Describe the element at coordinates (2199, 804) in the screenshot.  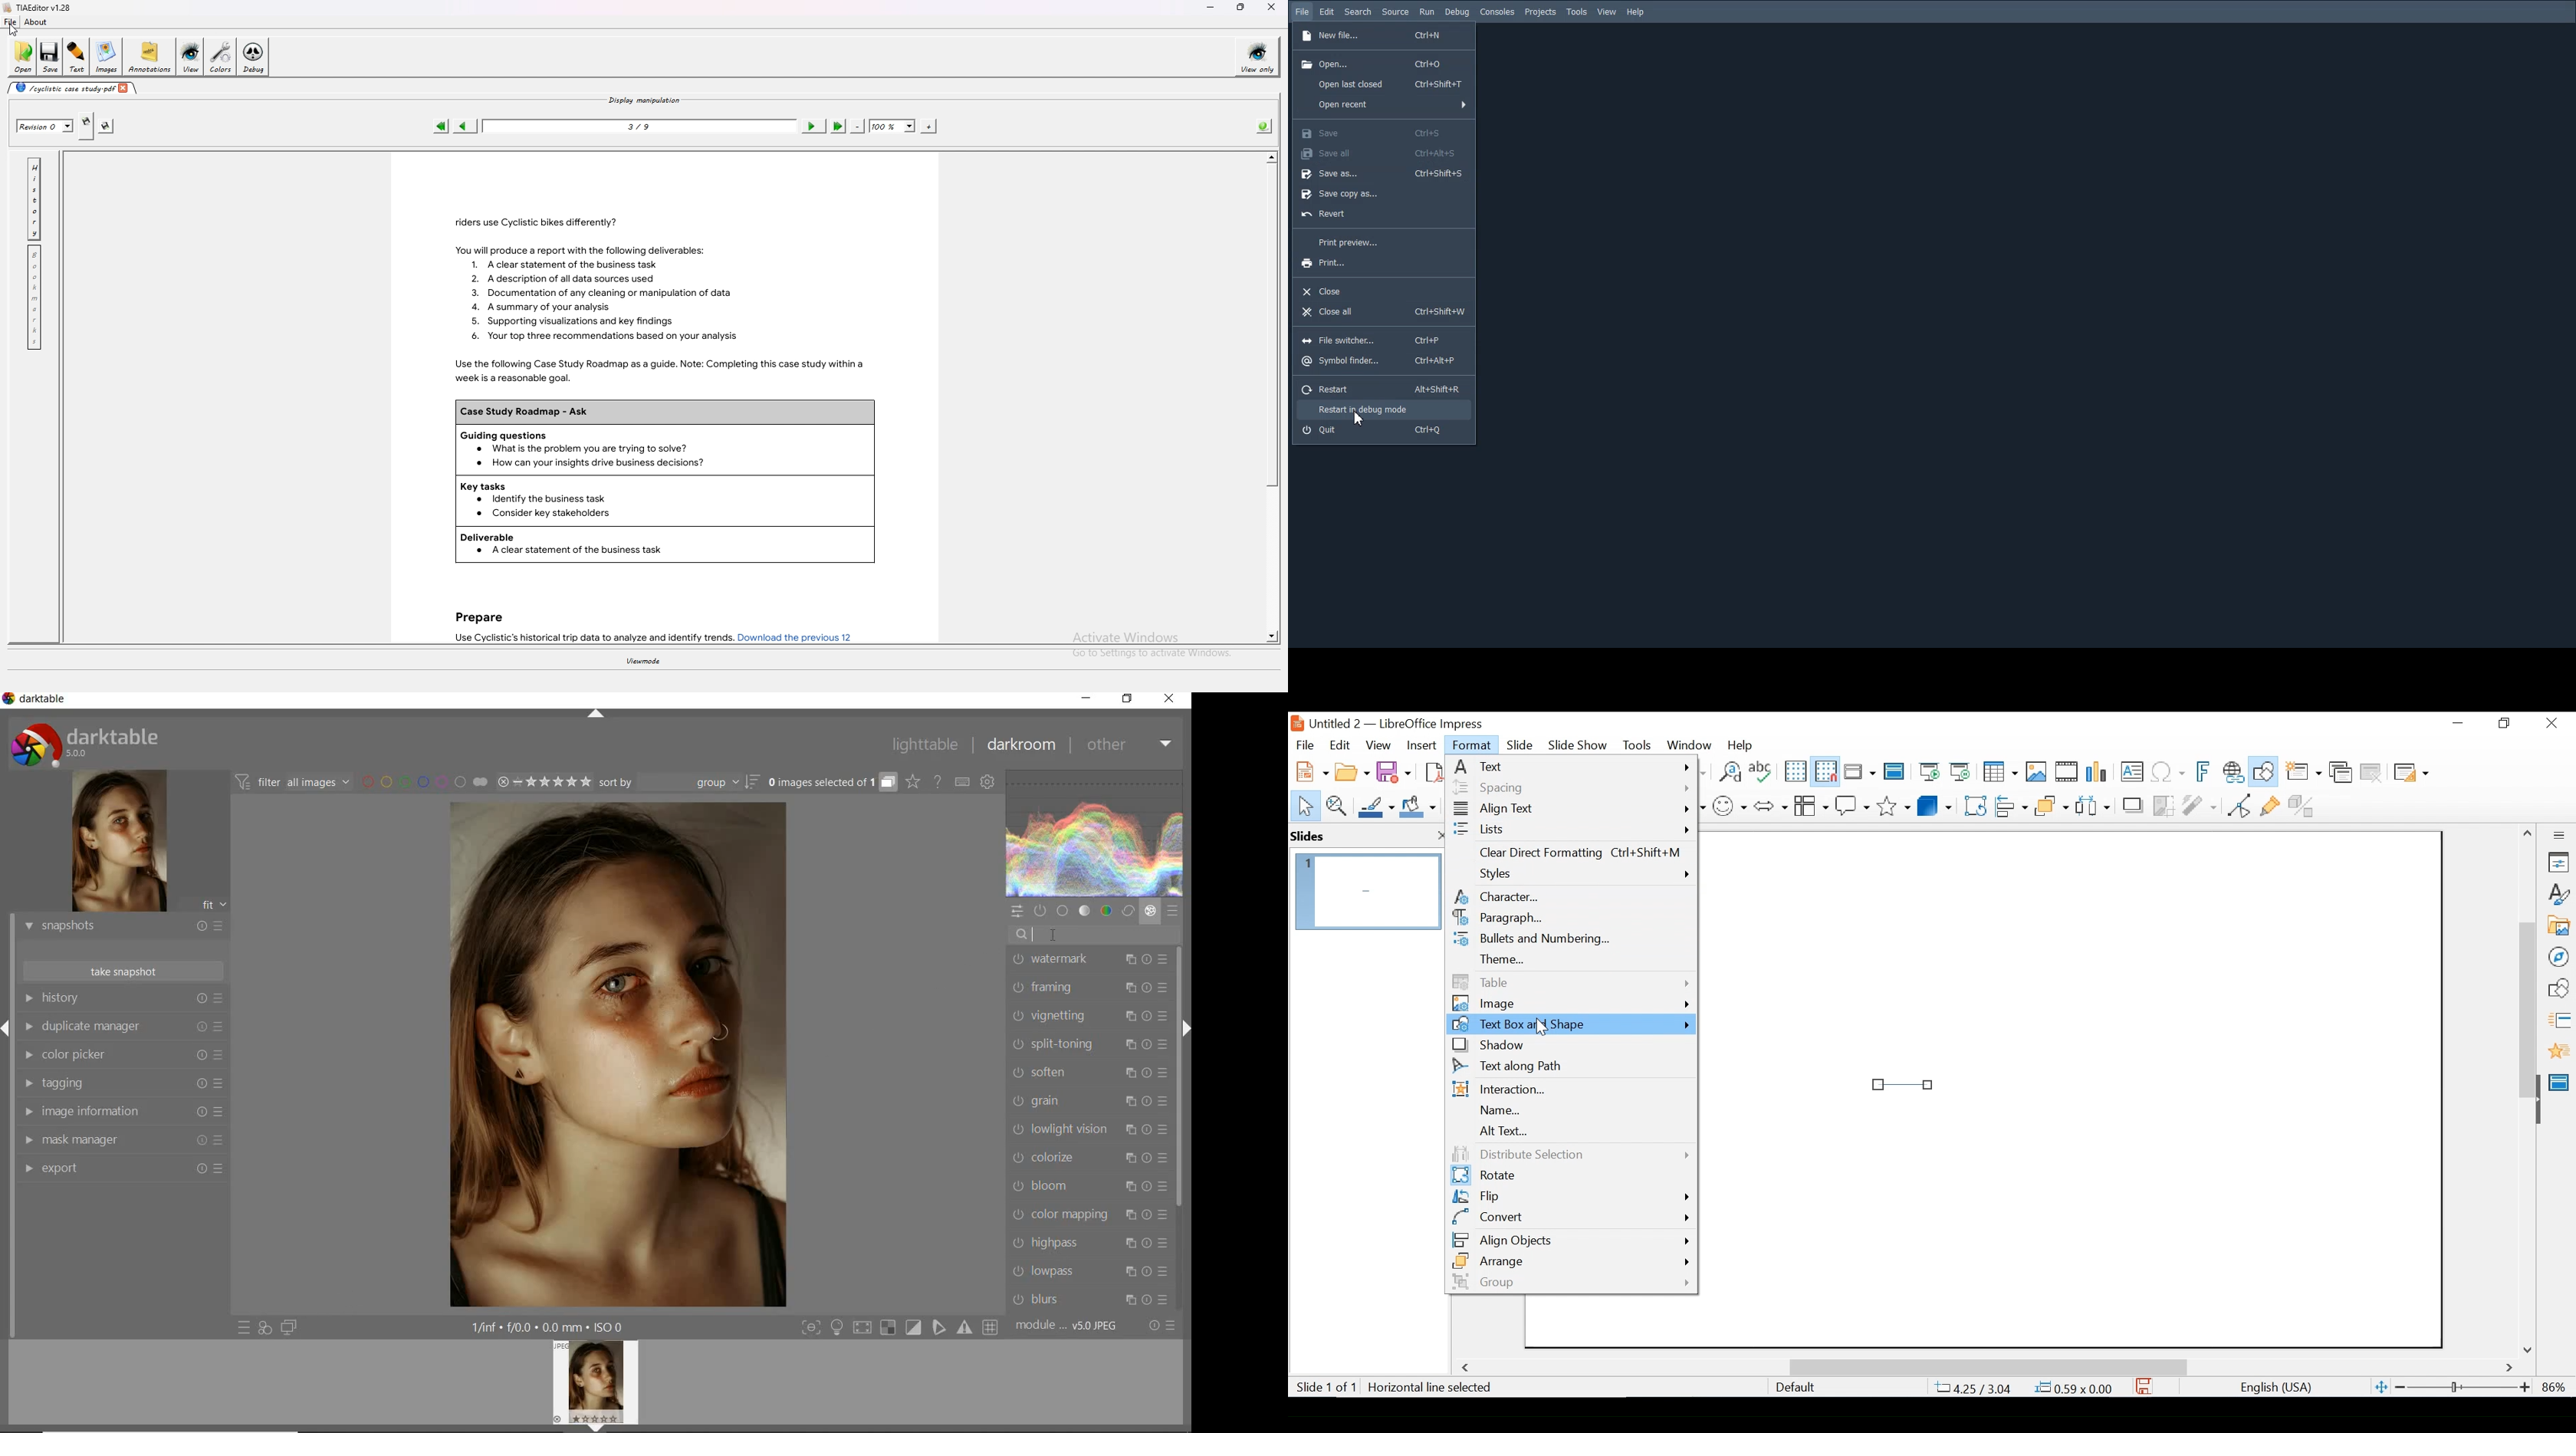
I see `Filter Image` at that location.